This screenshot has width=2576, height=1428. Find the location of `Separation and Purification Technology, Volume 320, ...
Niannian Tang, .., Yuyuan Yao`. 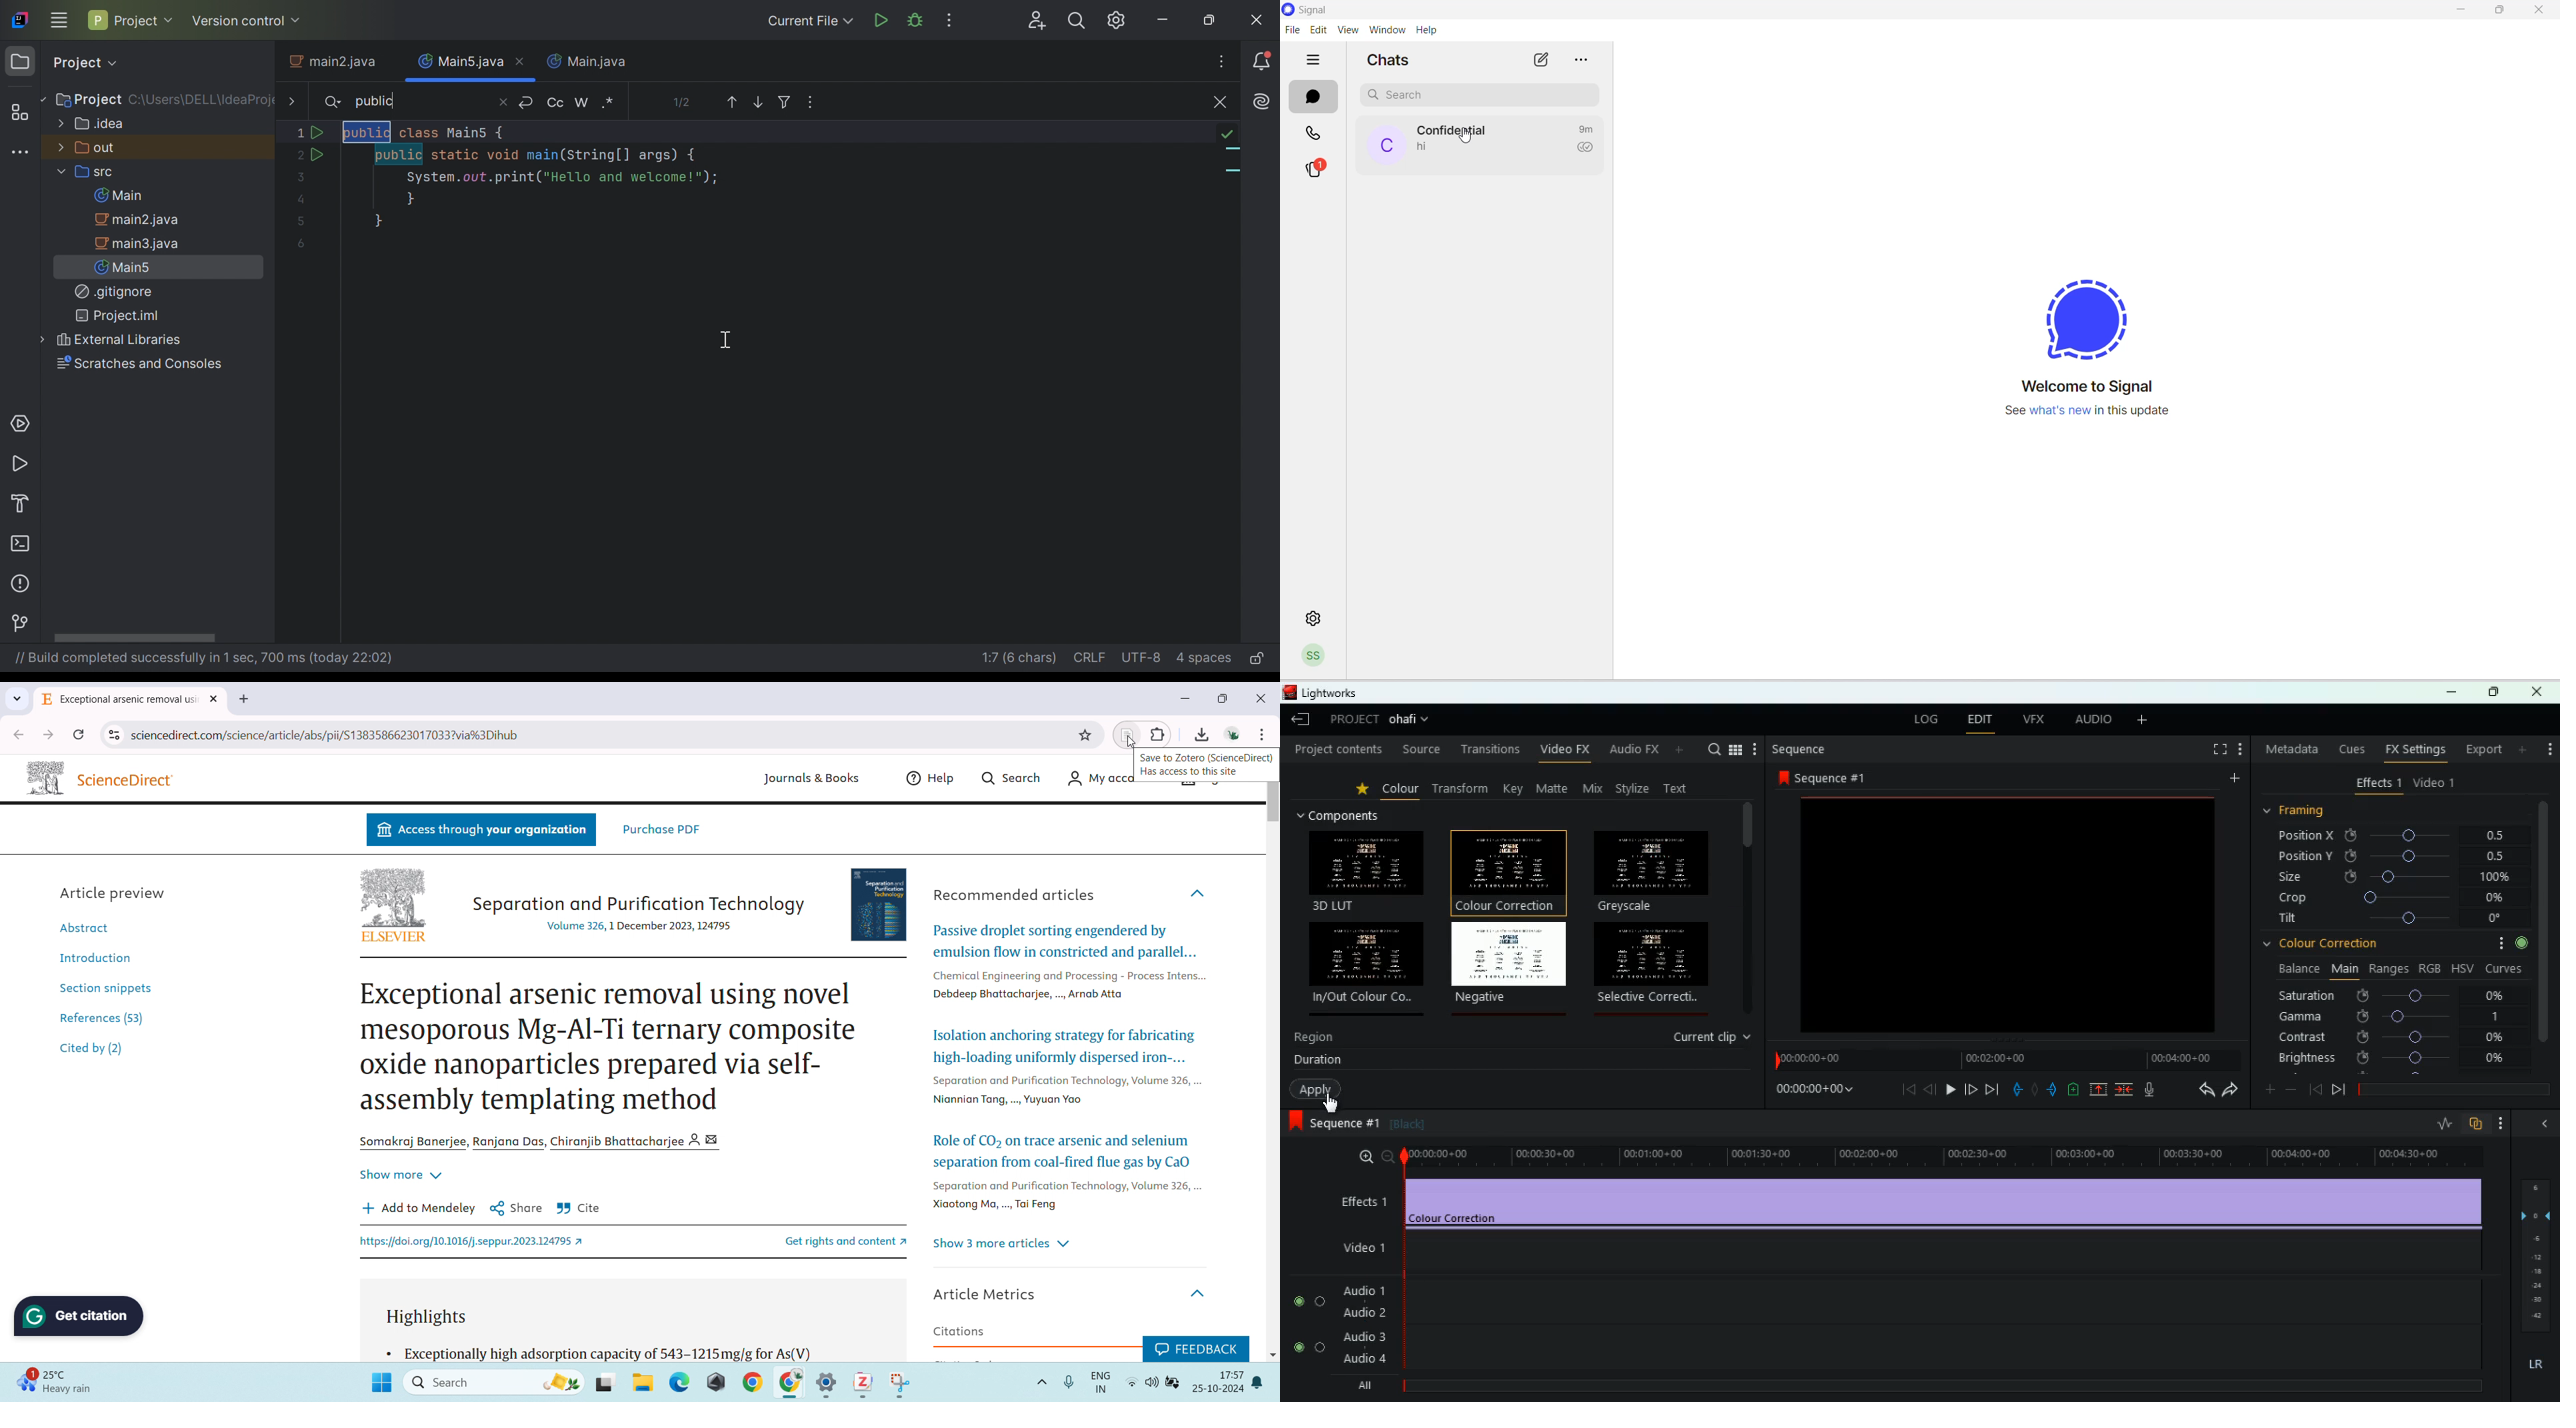

Separation and Purification Technology, Volume 320, ...
Niannian Tang, .., Yuyuan Yao is located at coordinates (1067, 1092).